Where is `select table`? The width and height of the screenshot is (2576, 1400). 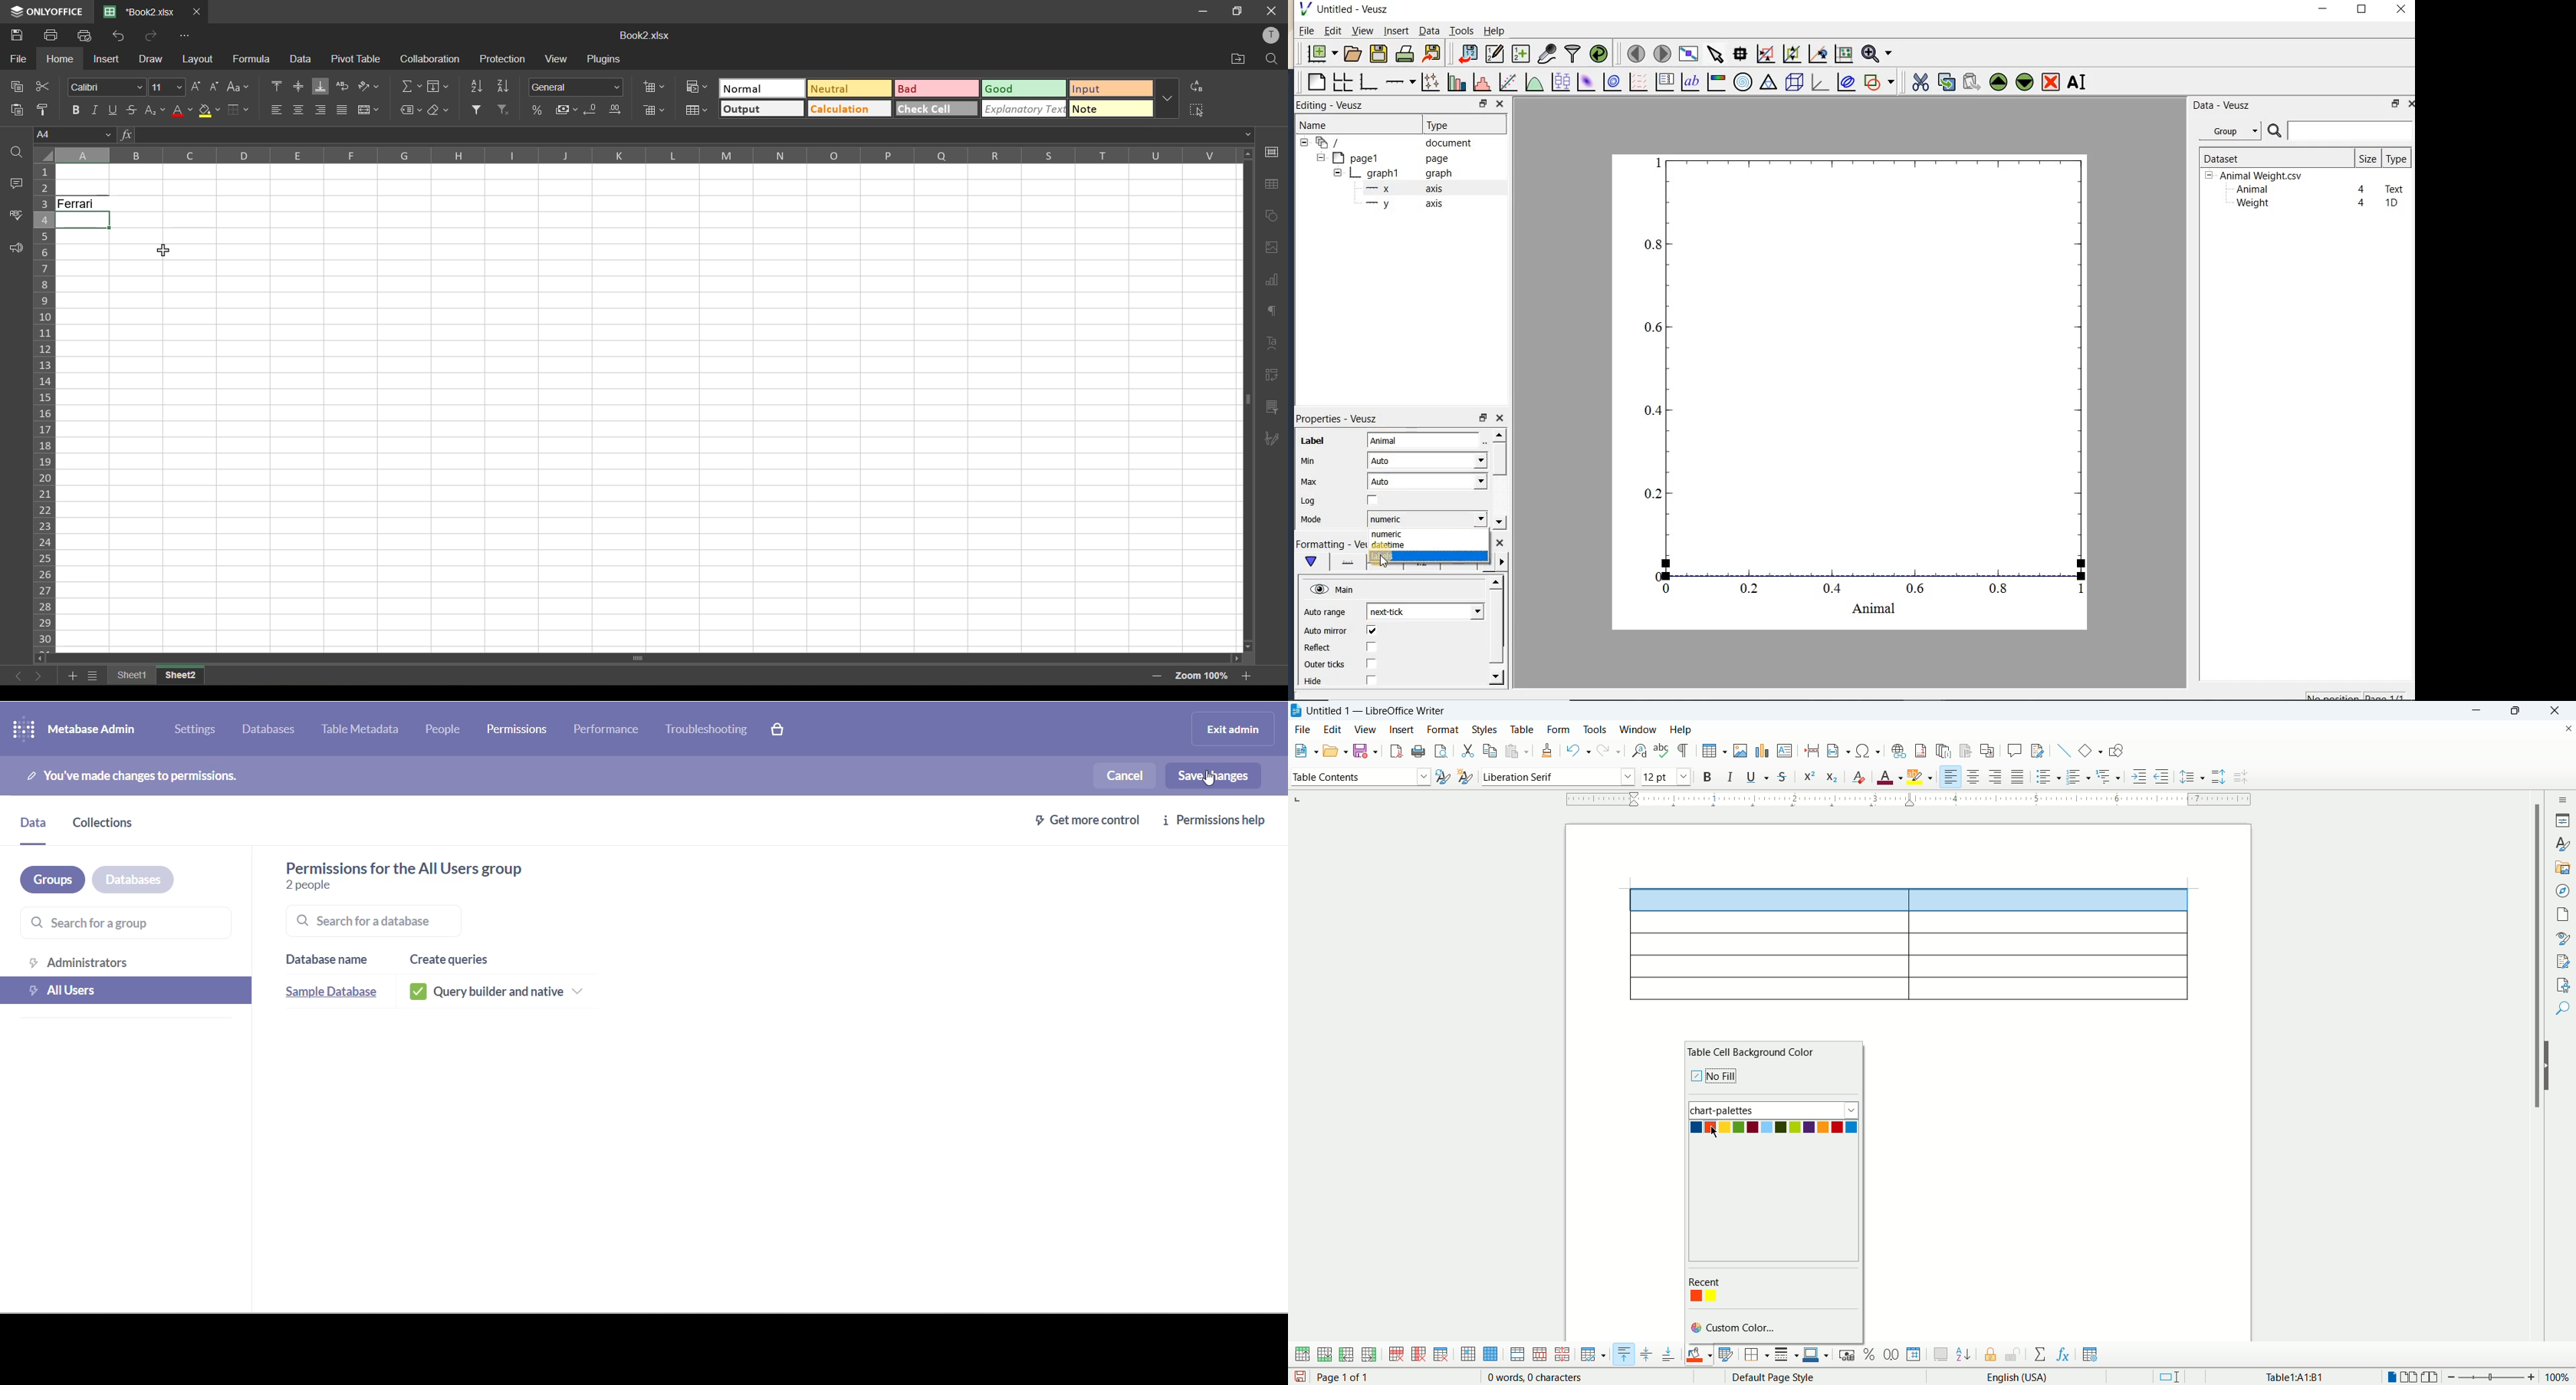
select table is located at coordinates (1491, 1355).